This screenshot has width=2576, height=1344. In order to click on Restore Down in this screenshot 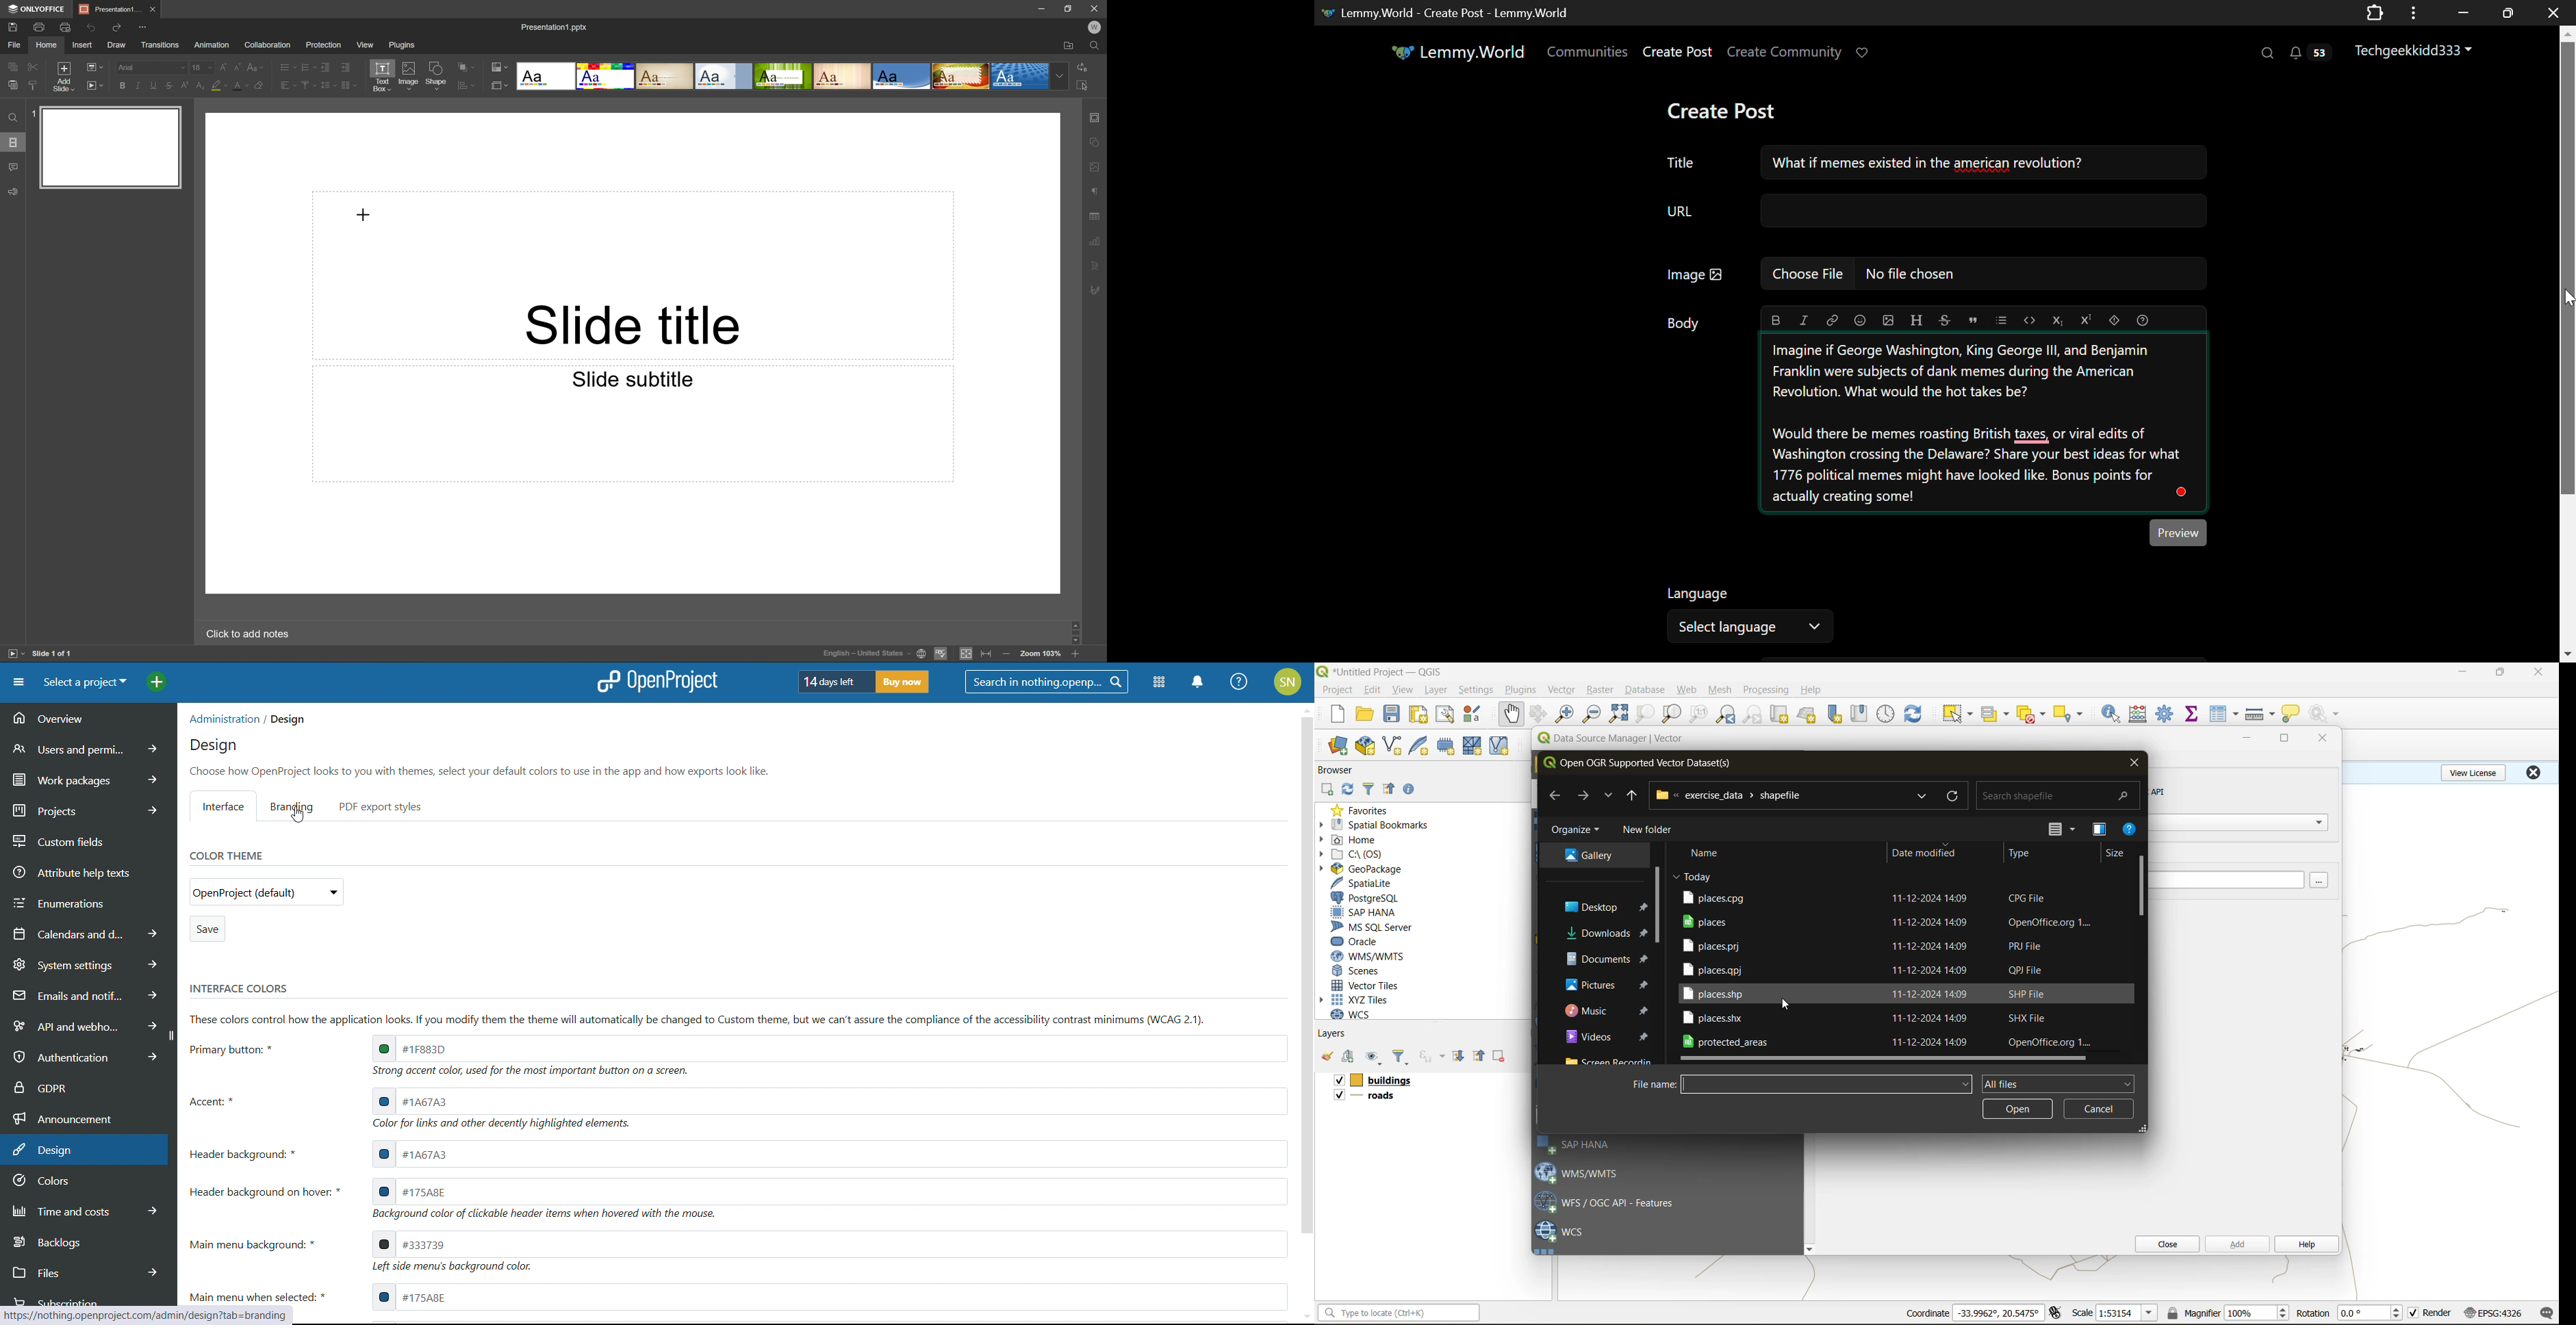, I will do `click(1070, 7)`.